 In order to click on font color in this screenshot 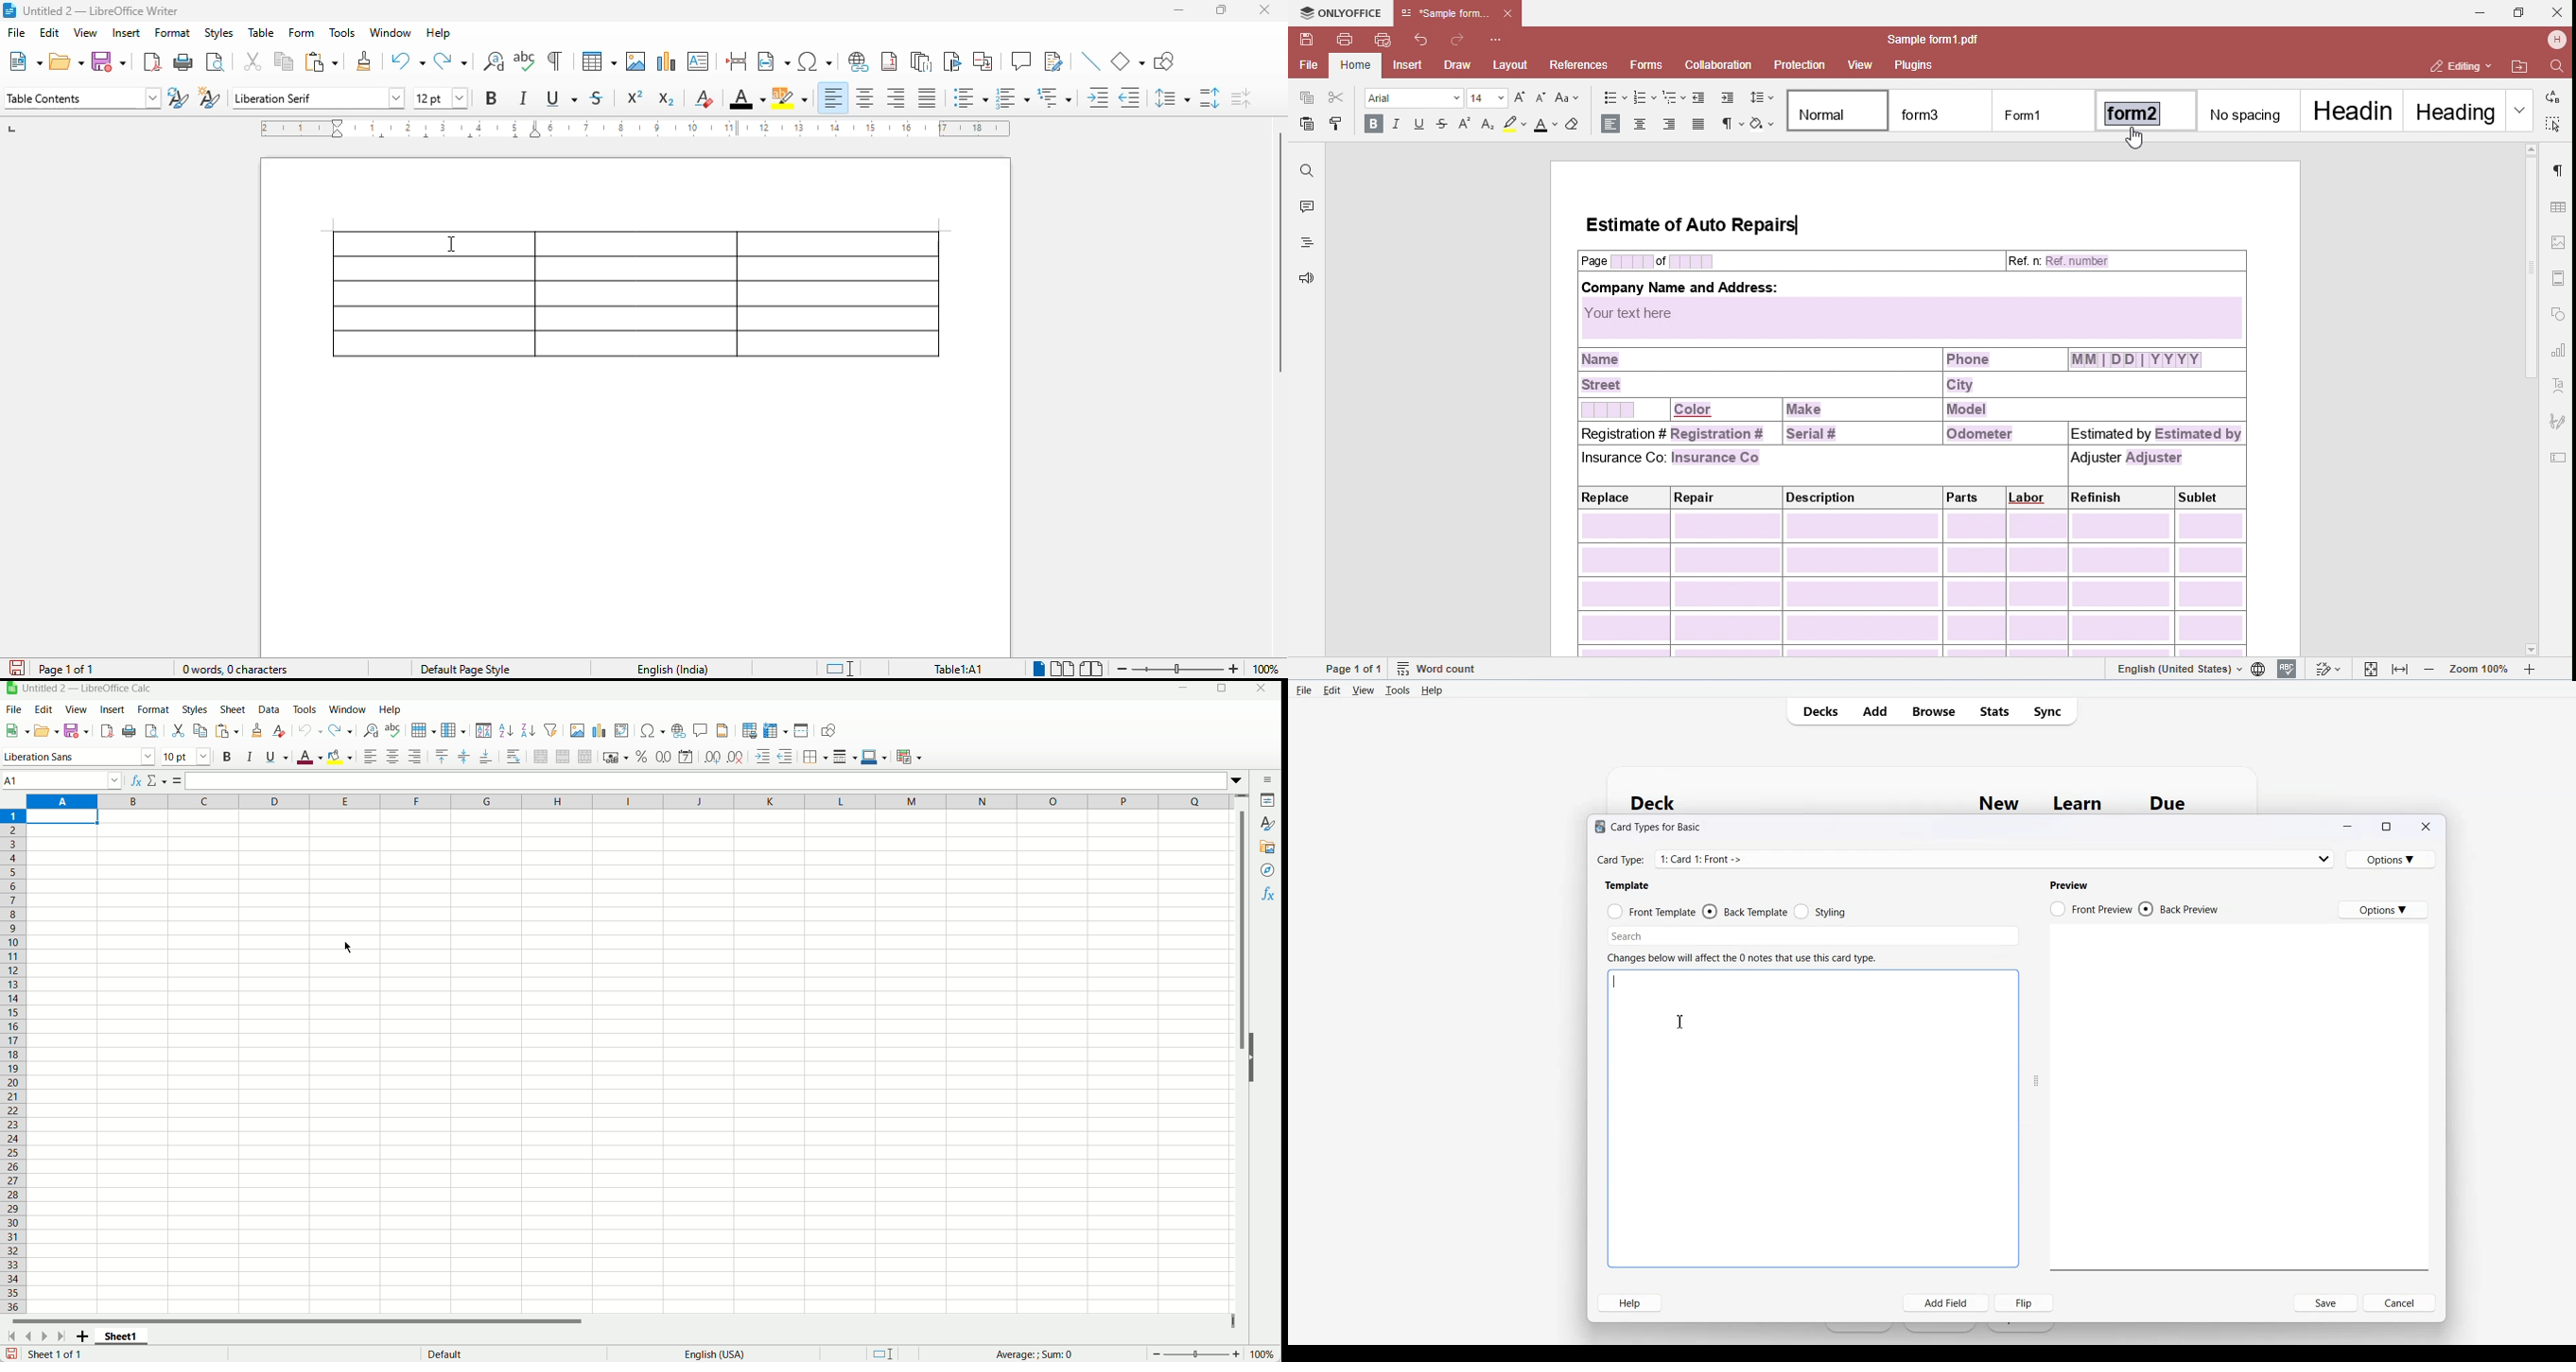, I will do `click(747, 98)`.